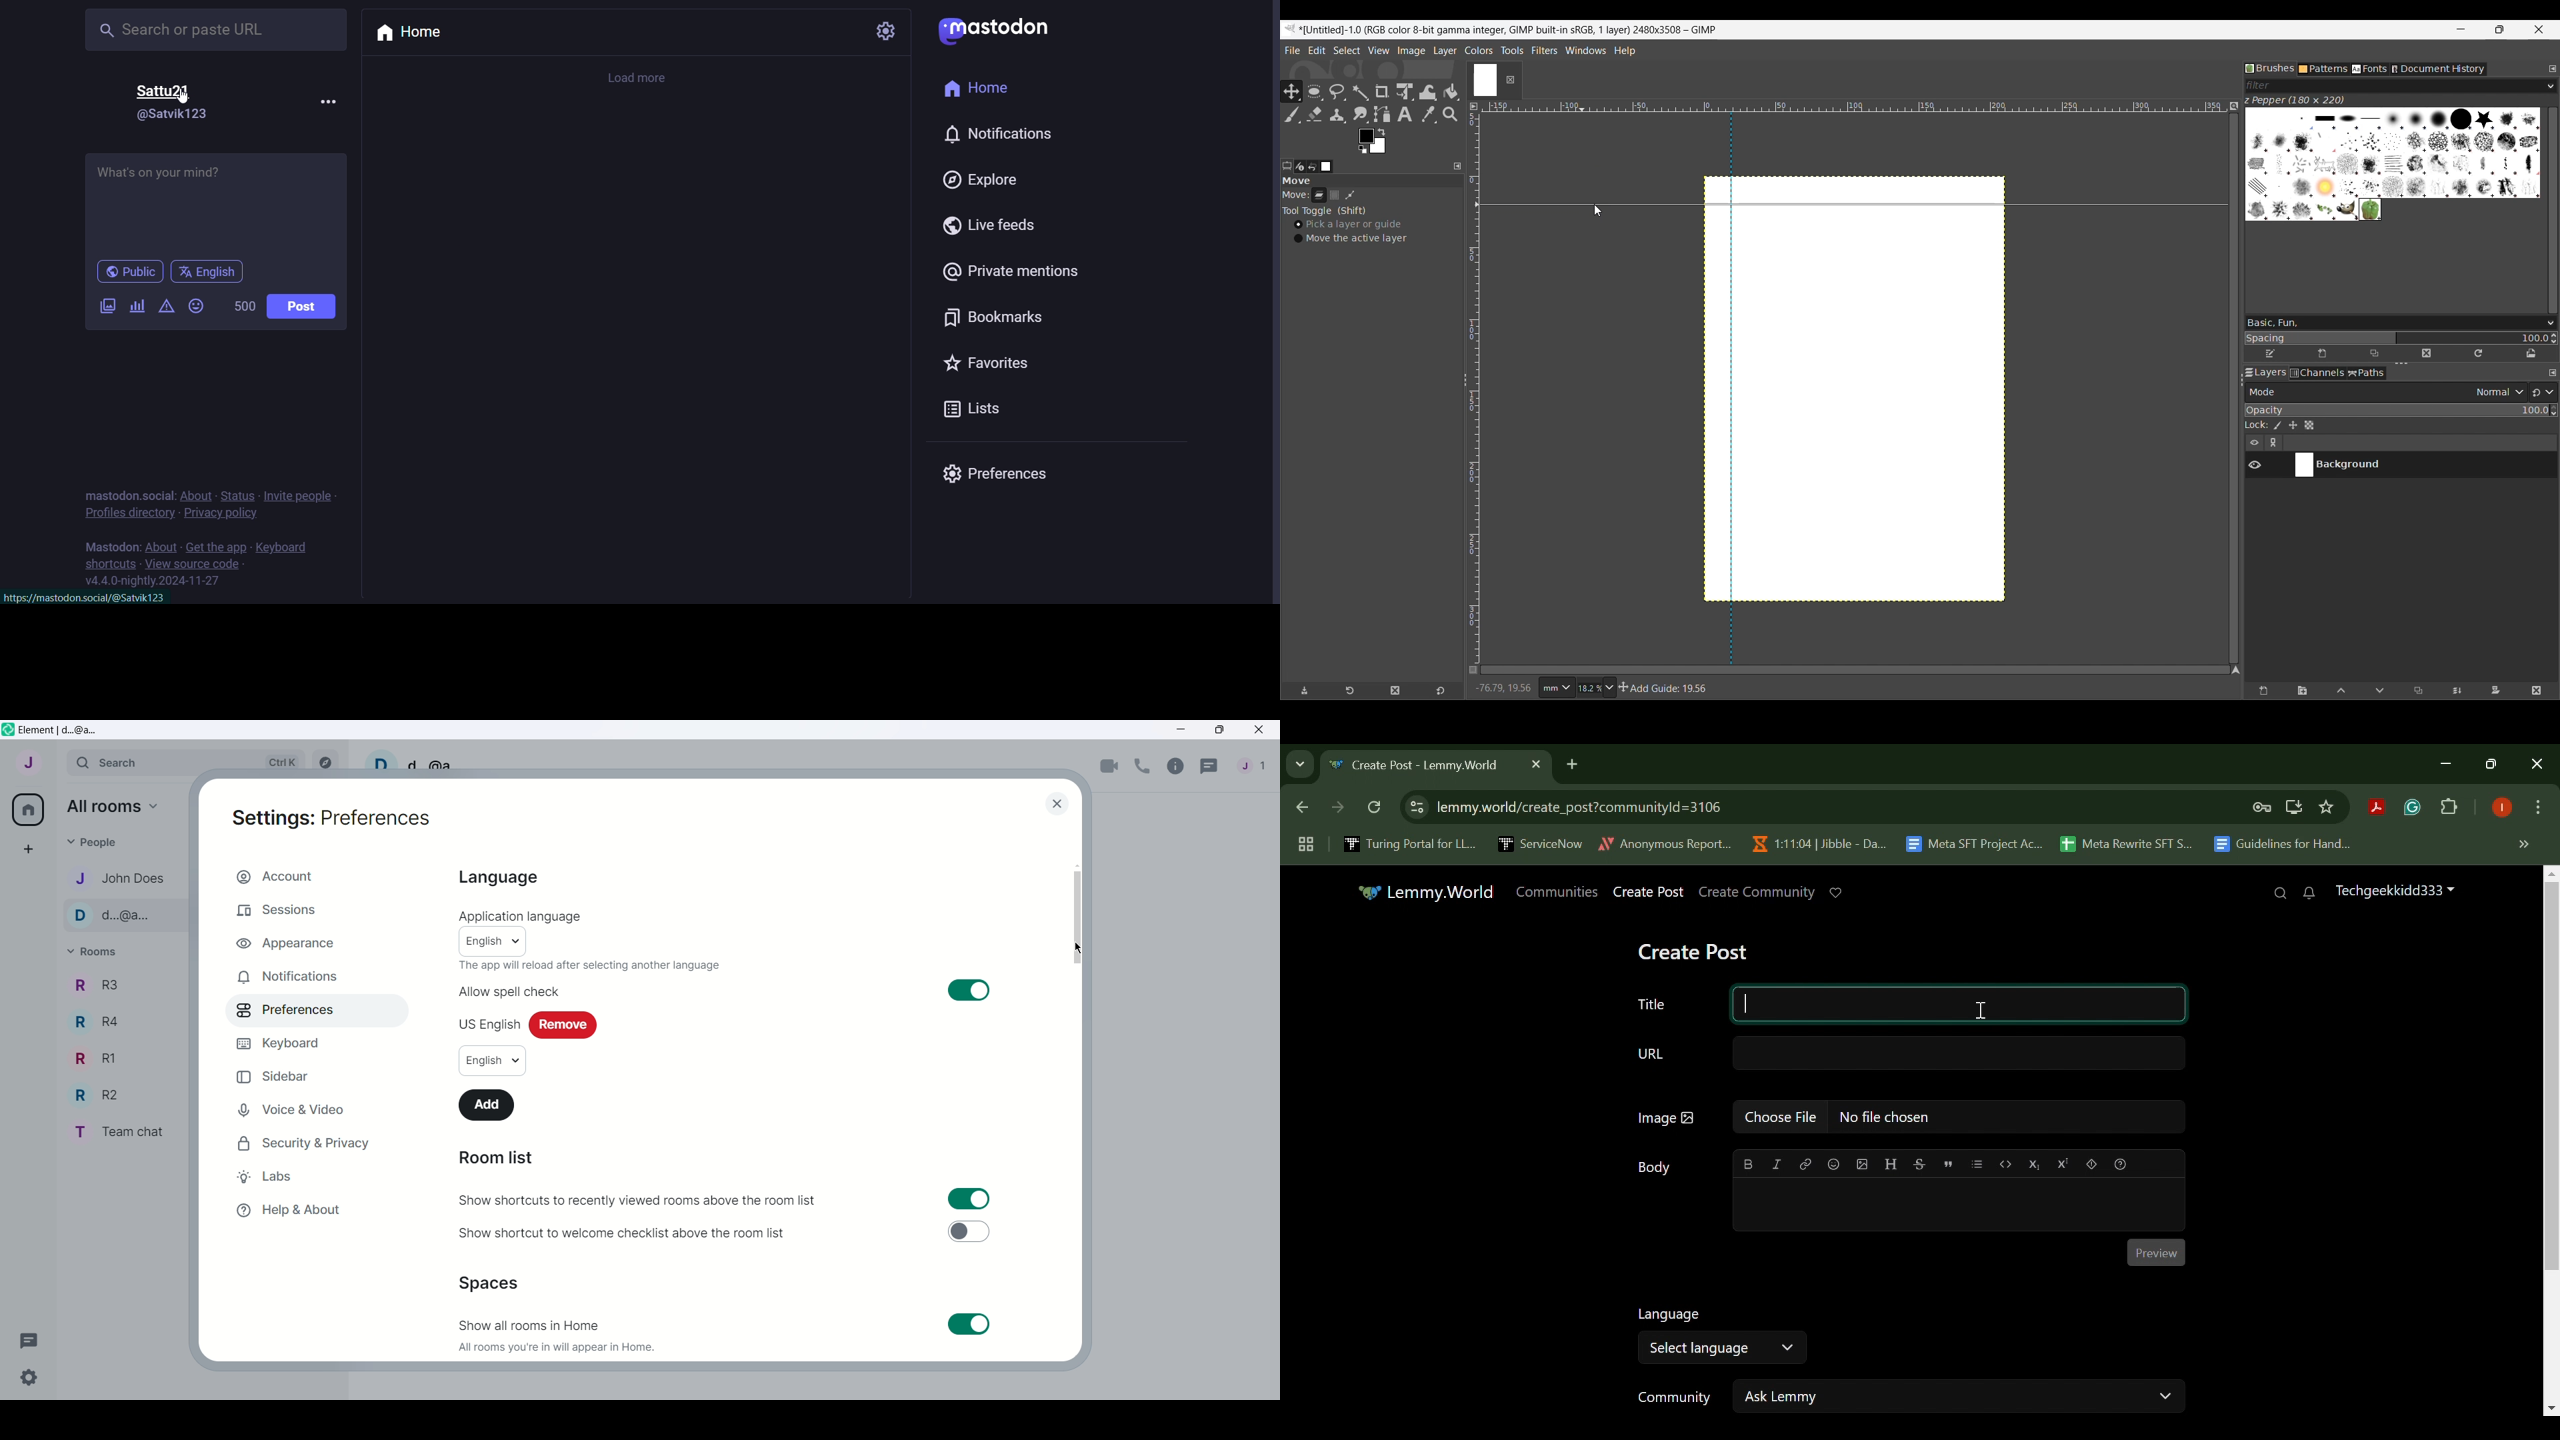  I want to click on ServiceNow, so click(1541, 843).